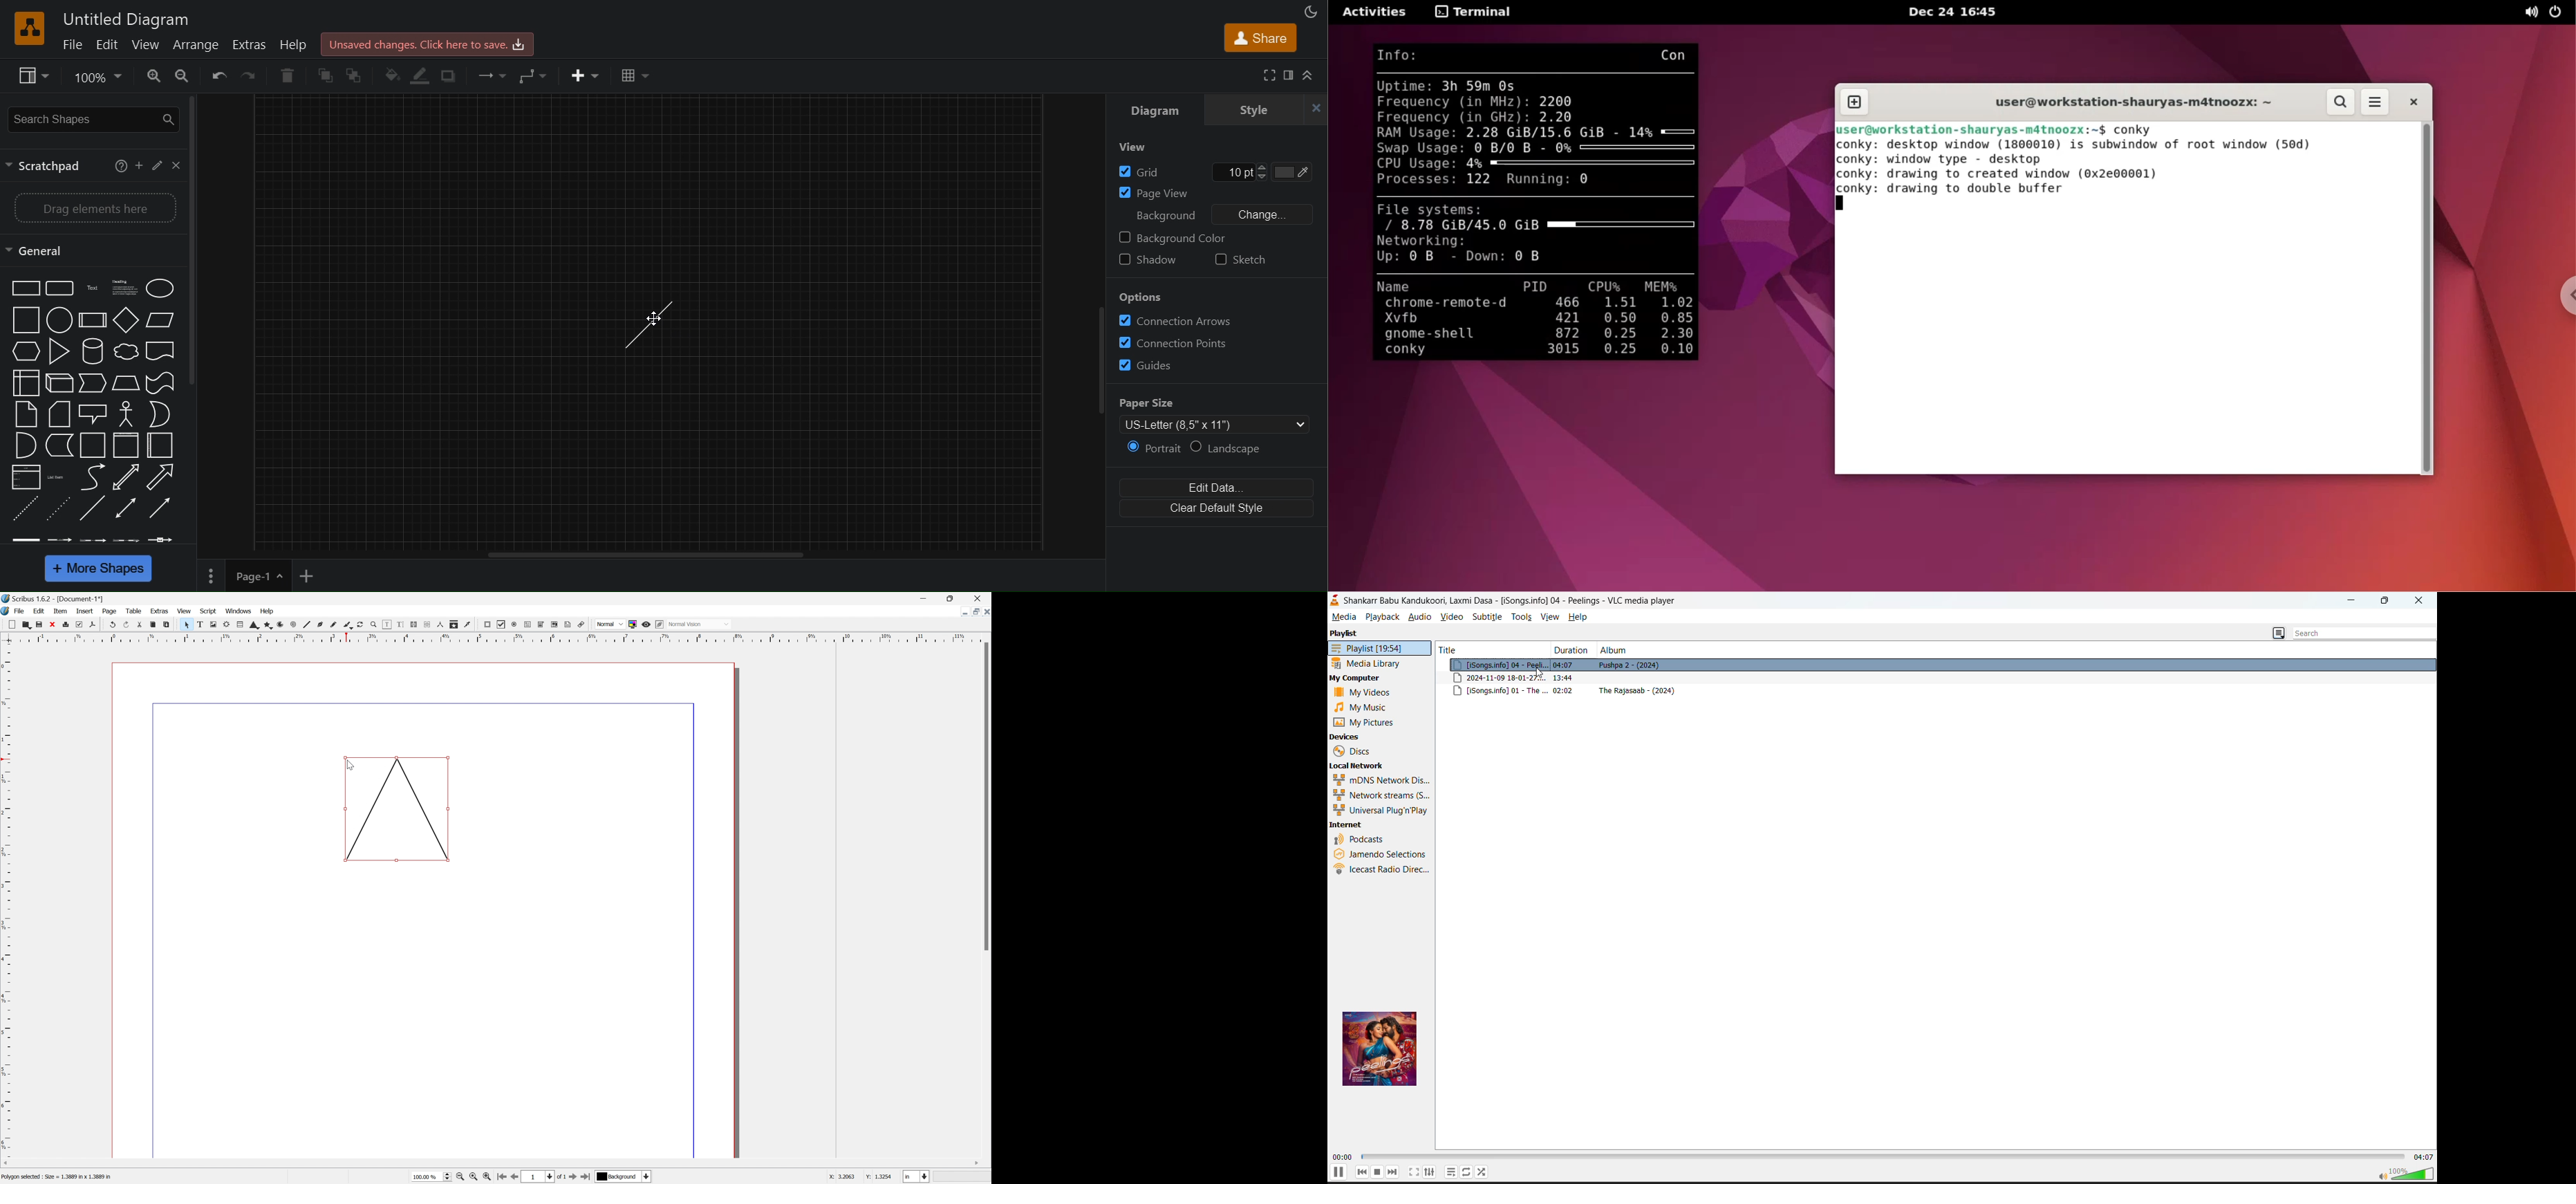 The height and width of the screenshot is (1204, 2576). What do you see at coordinates (363, 625) in the screenshot?
I see `Rotate item` at bounding box center [363, 625].